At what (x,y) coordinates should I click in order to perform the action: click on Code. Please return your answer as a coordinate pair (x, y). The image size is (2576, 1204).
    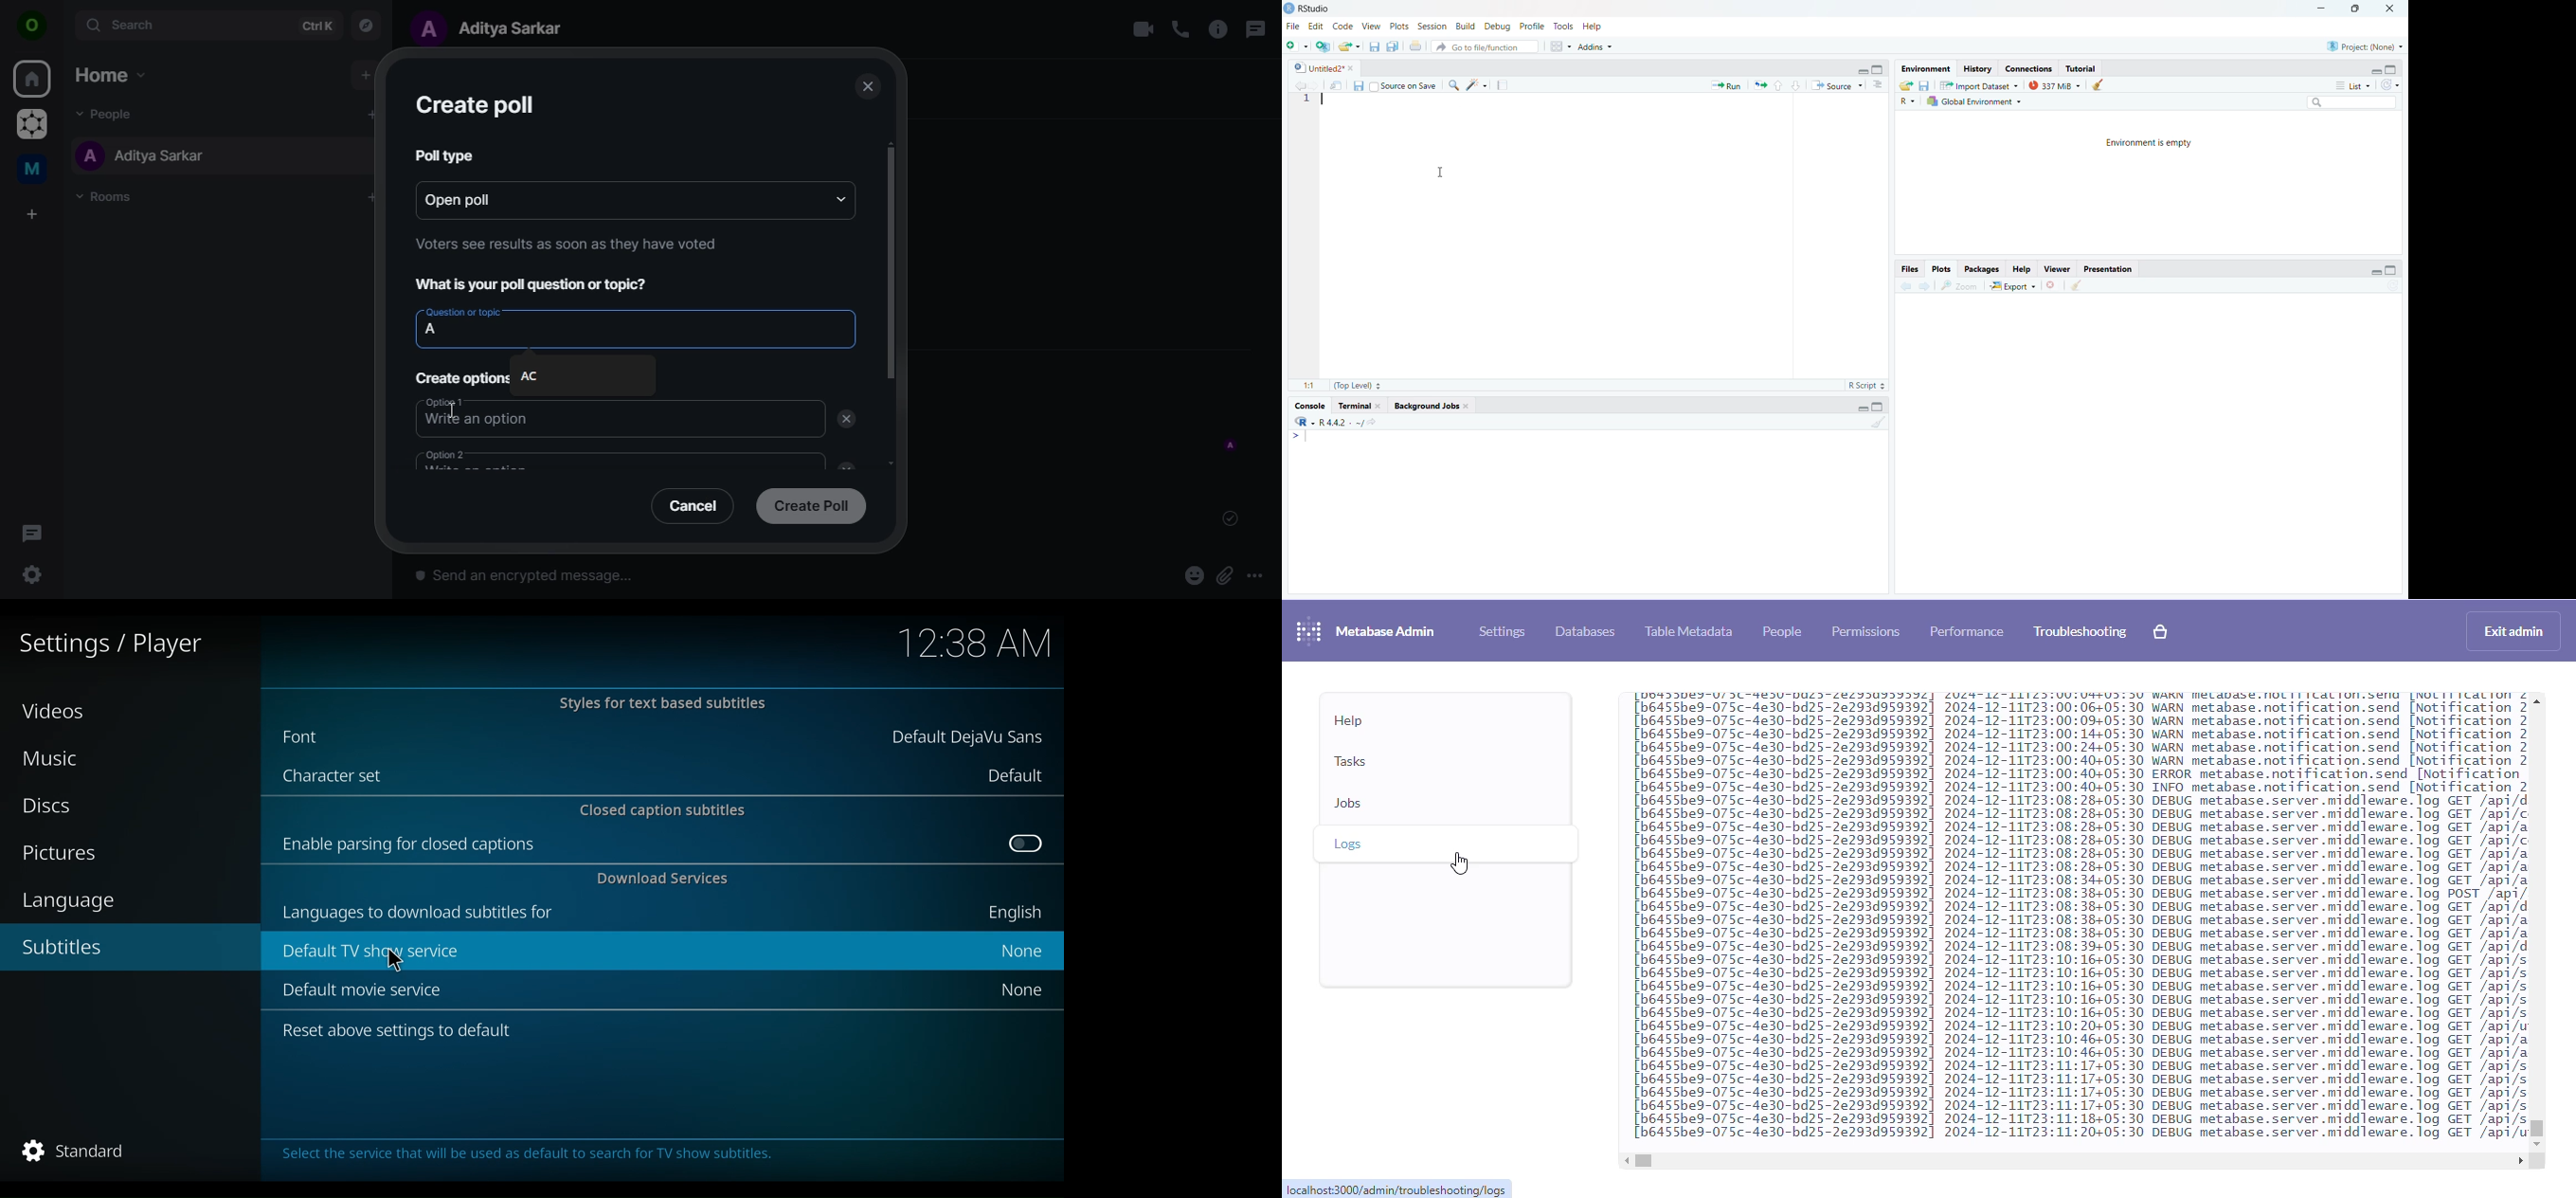
    Looking at the image, I should click on (1343, 26).